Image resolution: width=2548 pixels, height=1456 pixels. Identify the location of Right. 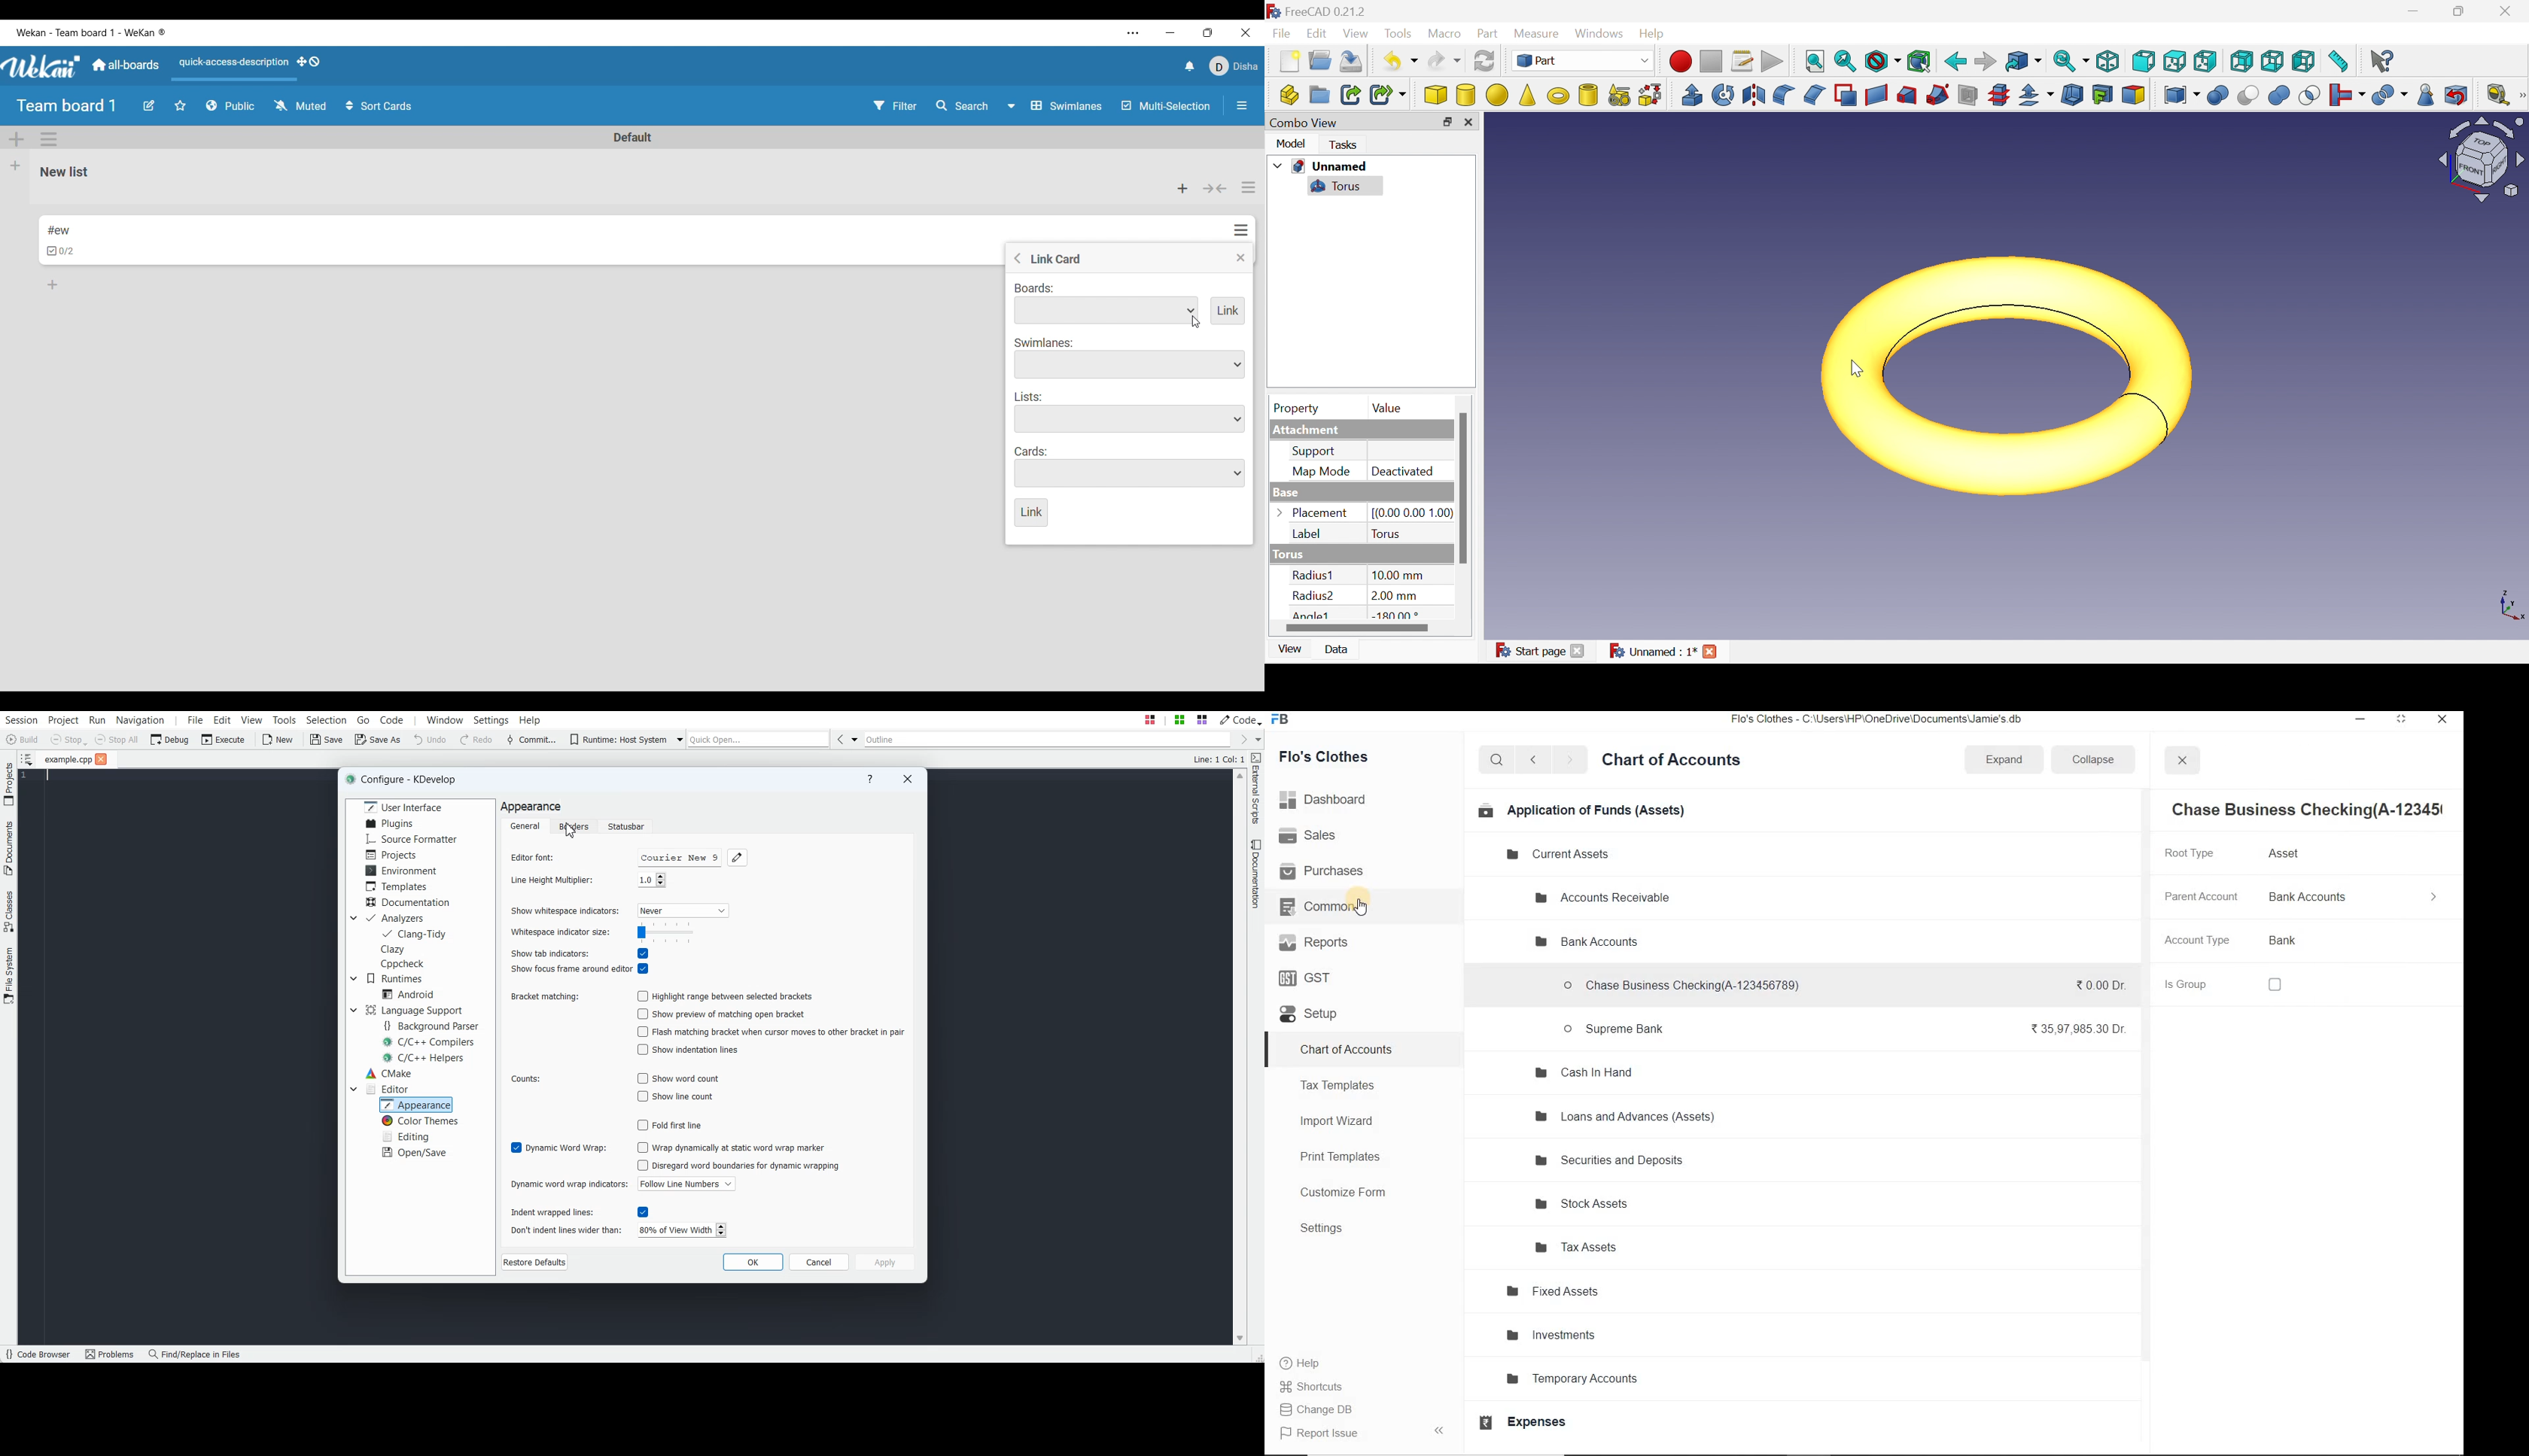
(2204, 61).